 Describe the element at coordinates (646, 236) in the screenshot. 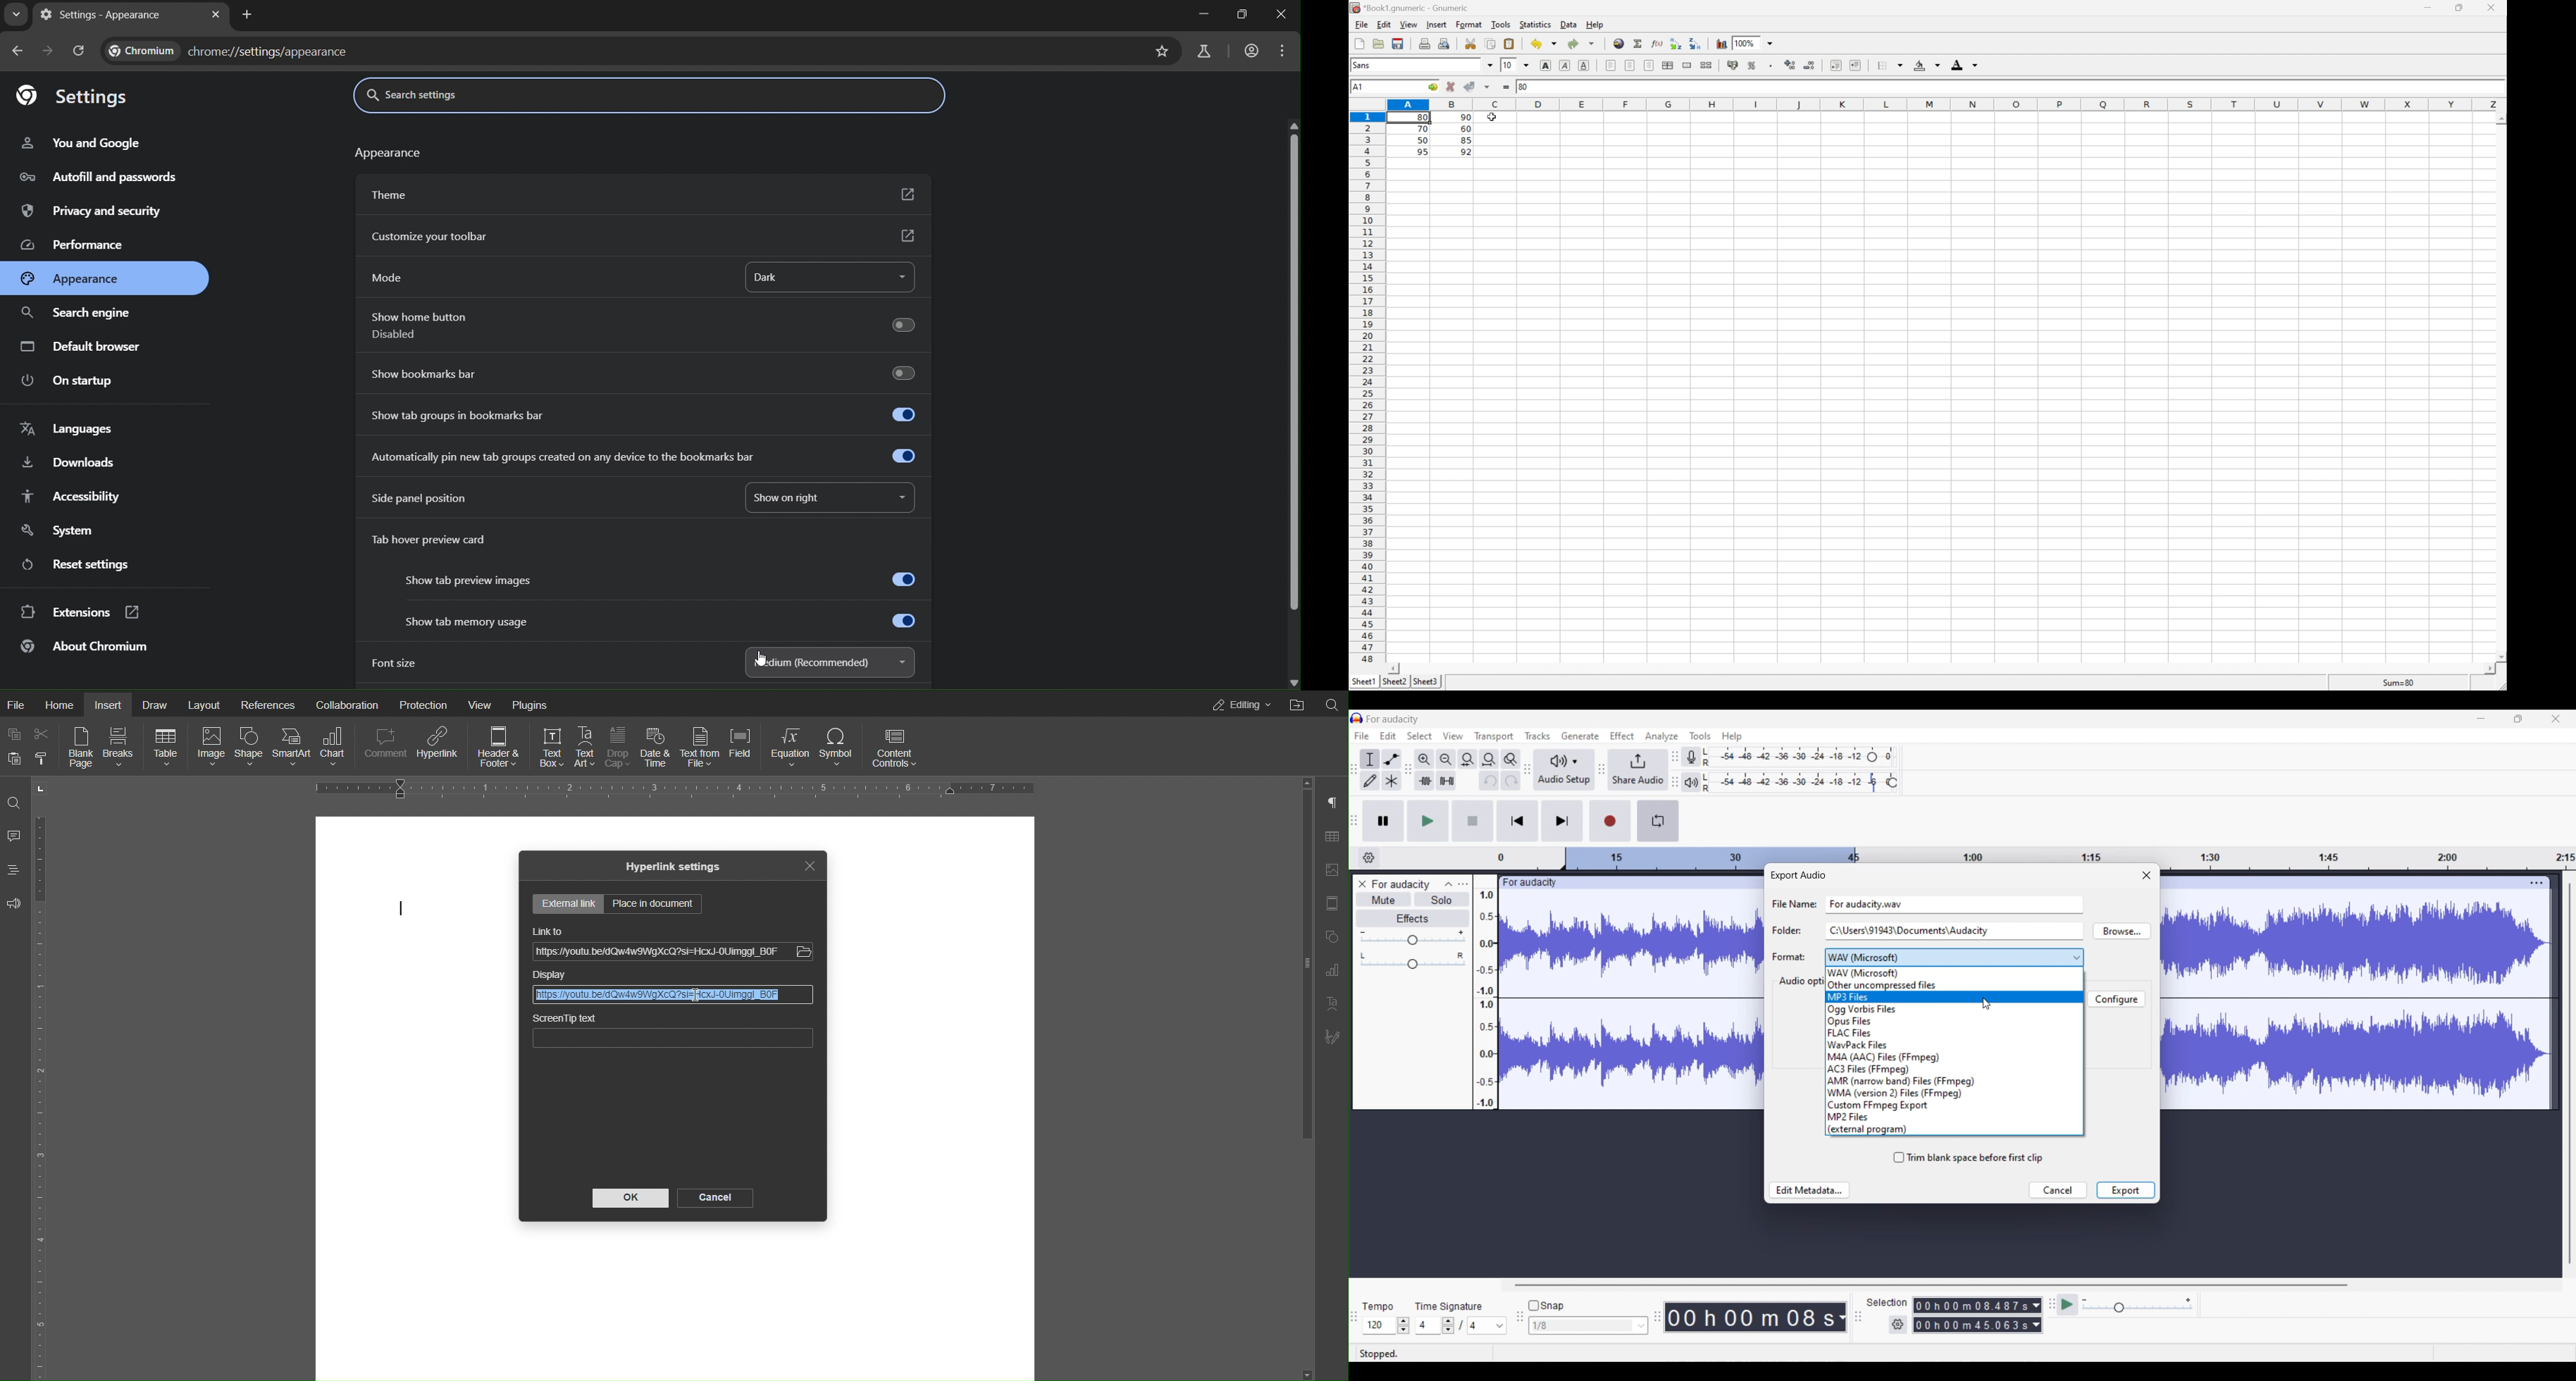

I see `customize yr toolbar` at that location.